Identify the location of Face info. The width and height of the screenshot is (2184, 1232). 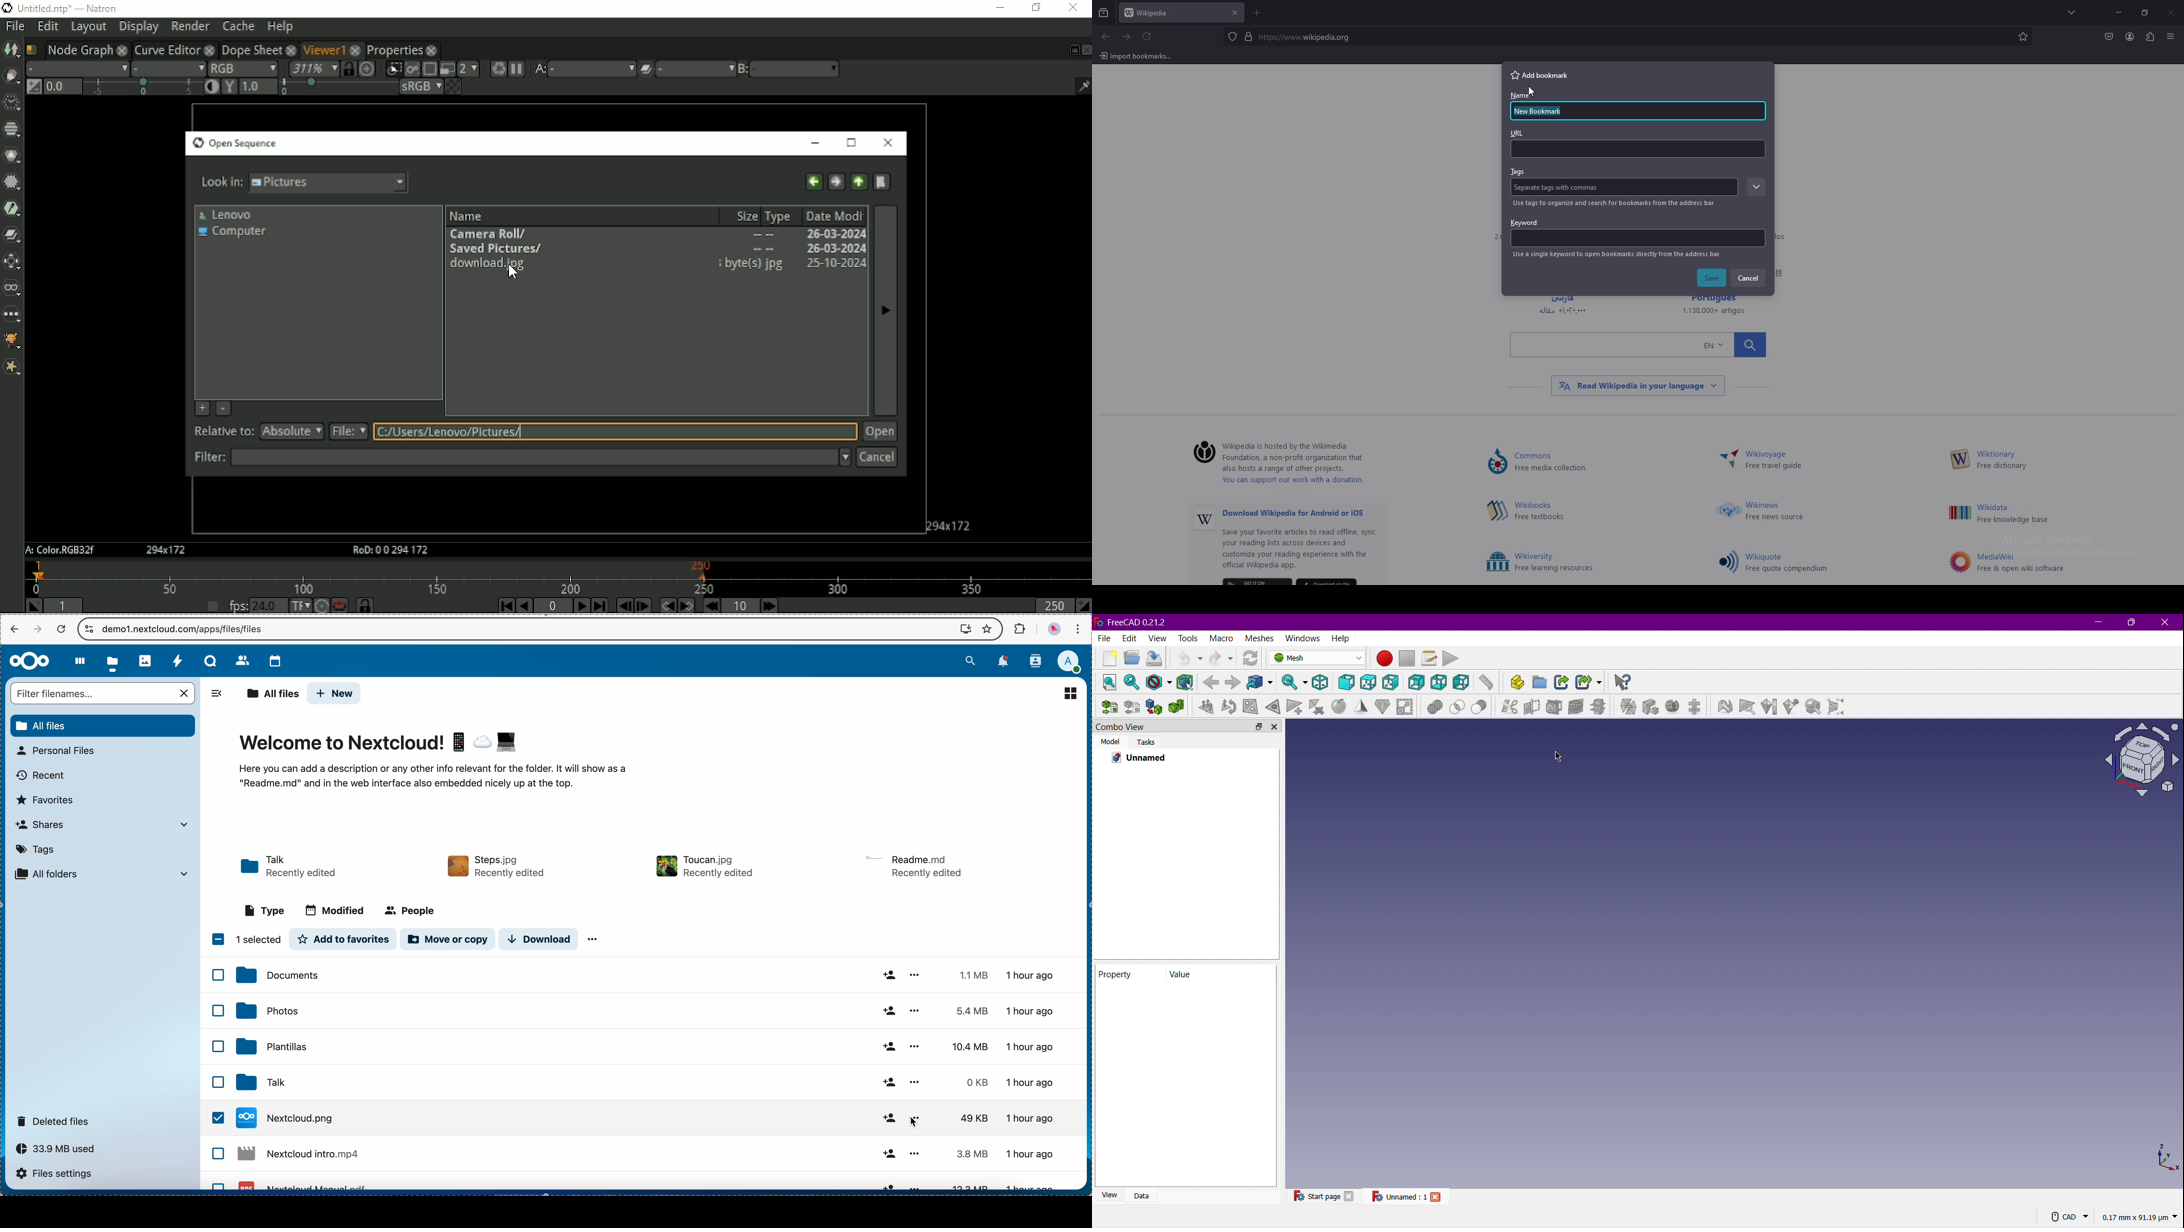
(1749, 708).